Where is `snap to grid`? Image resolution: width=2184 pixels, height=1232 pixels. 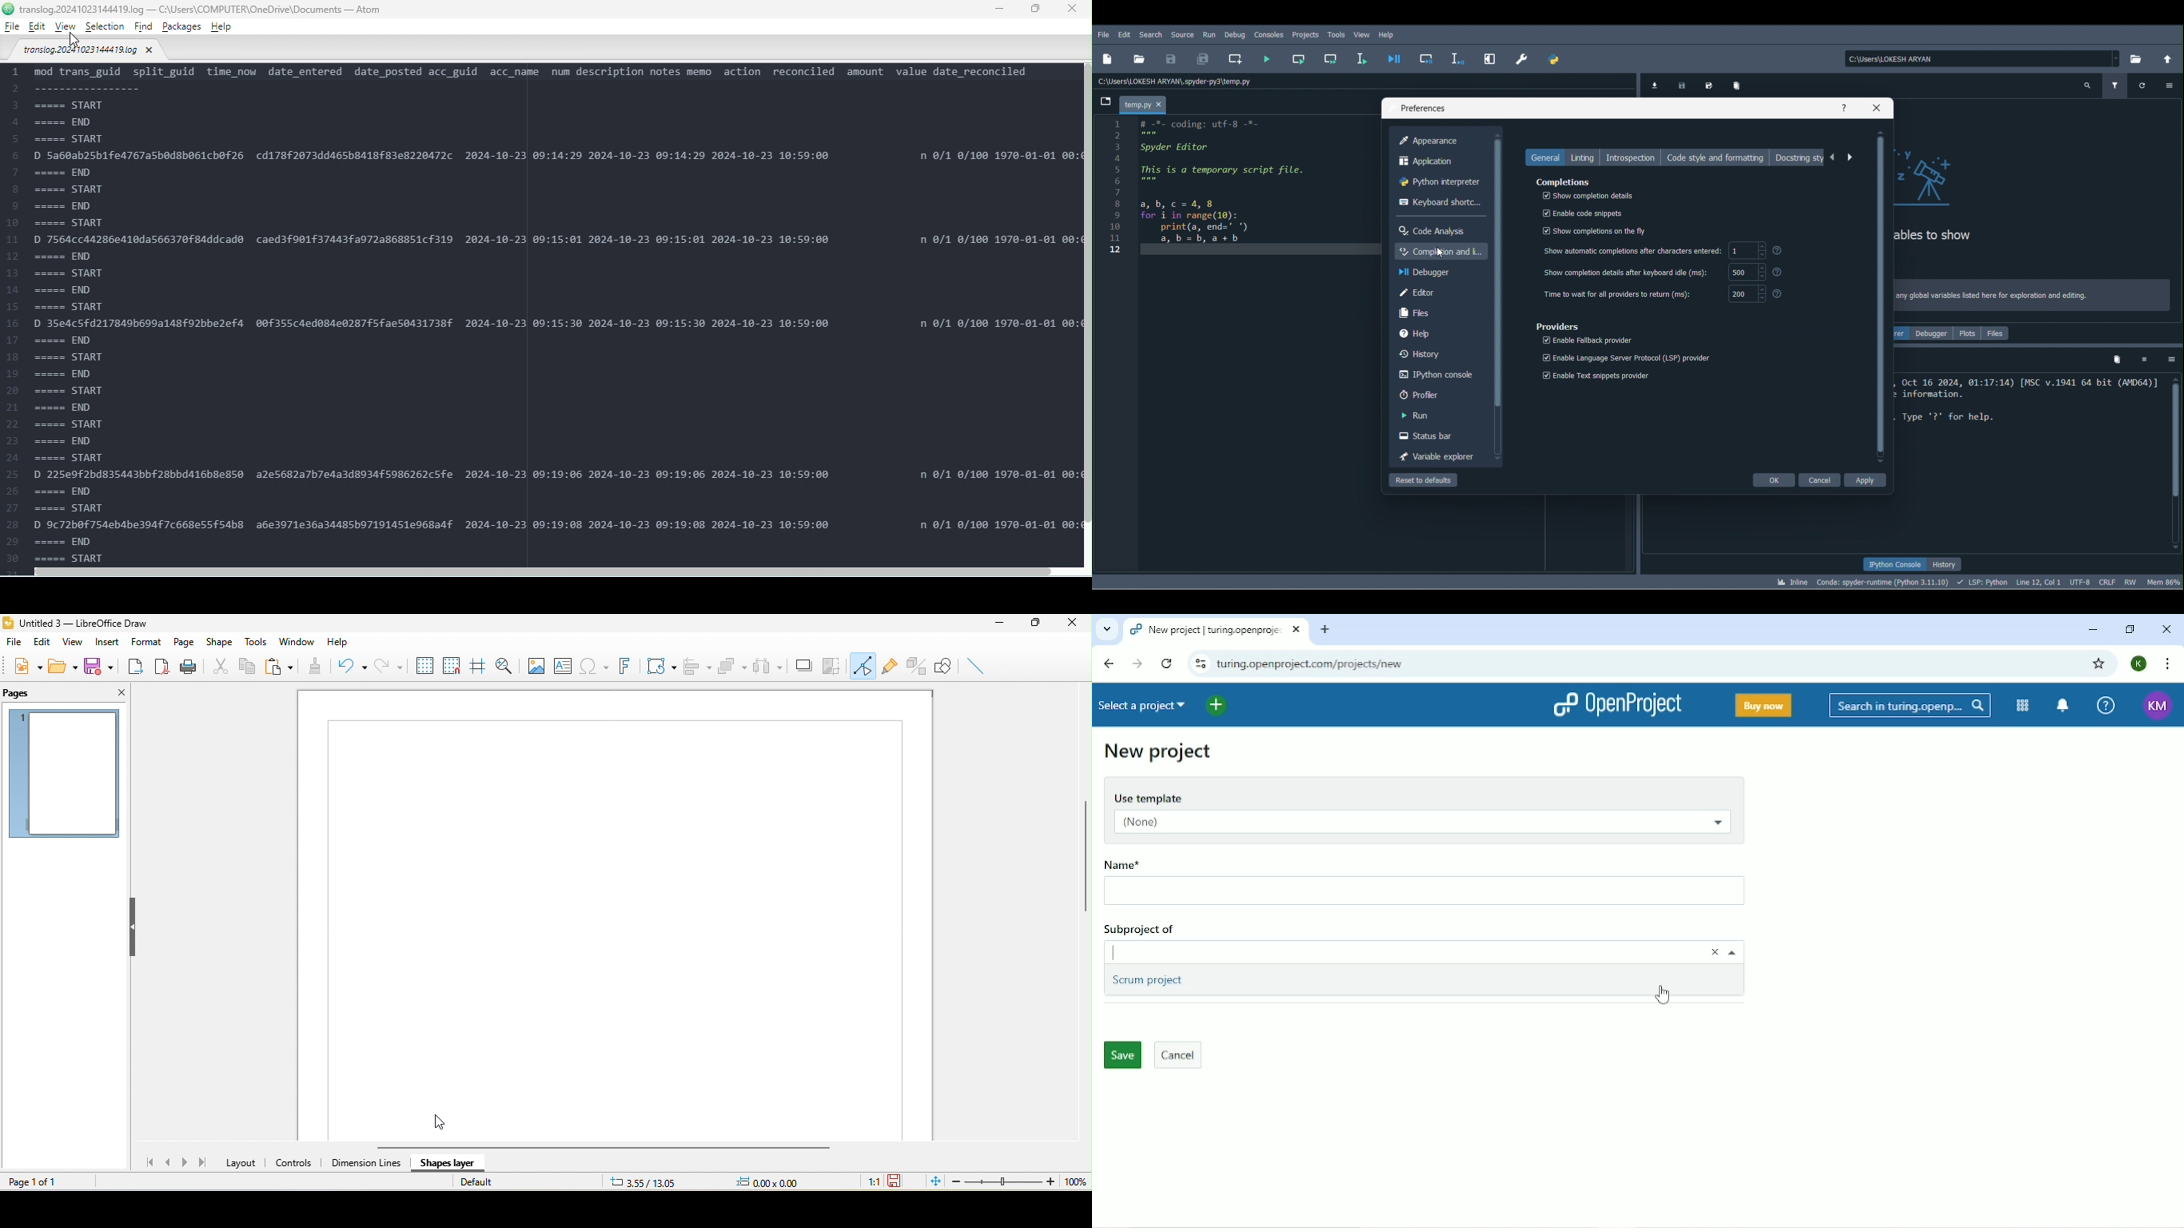 snap to grid is located at coordinates (452, 665).